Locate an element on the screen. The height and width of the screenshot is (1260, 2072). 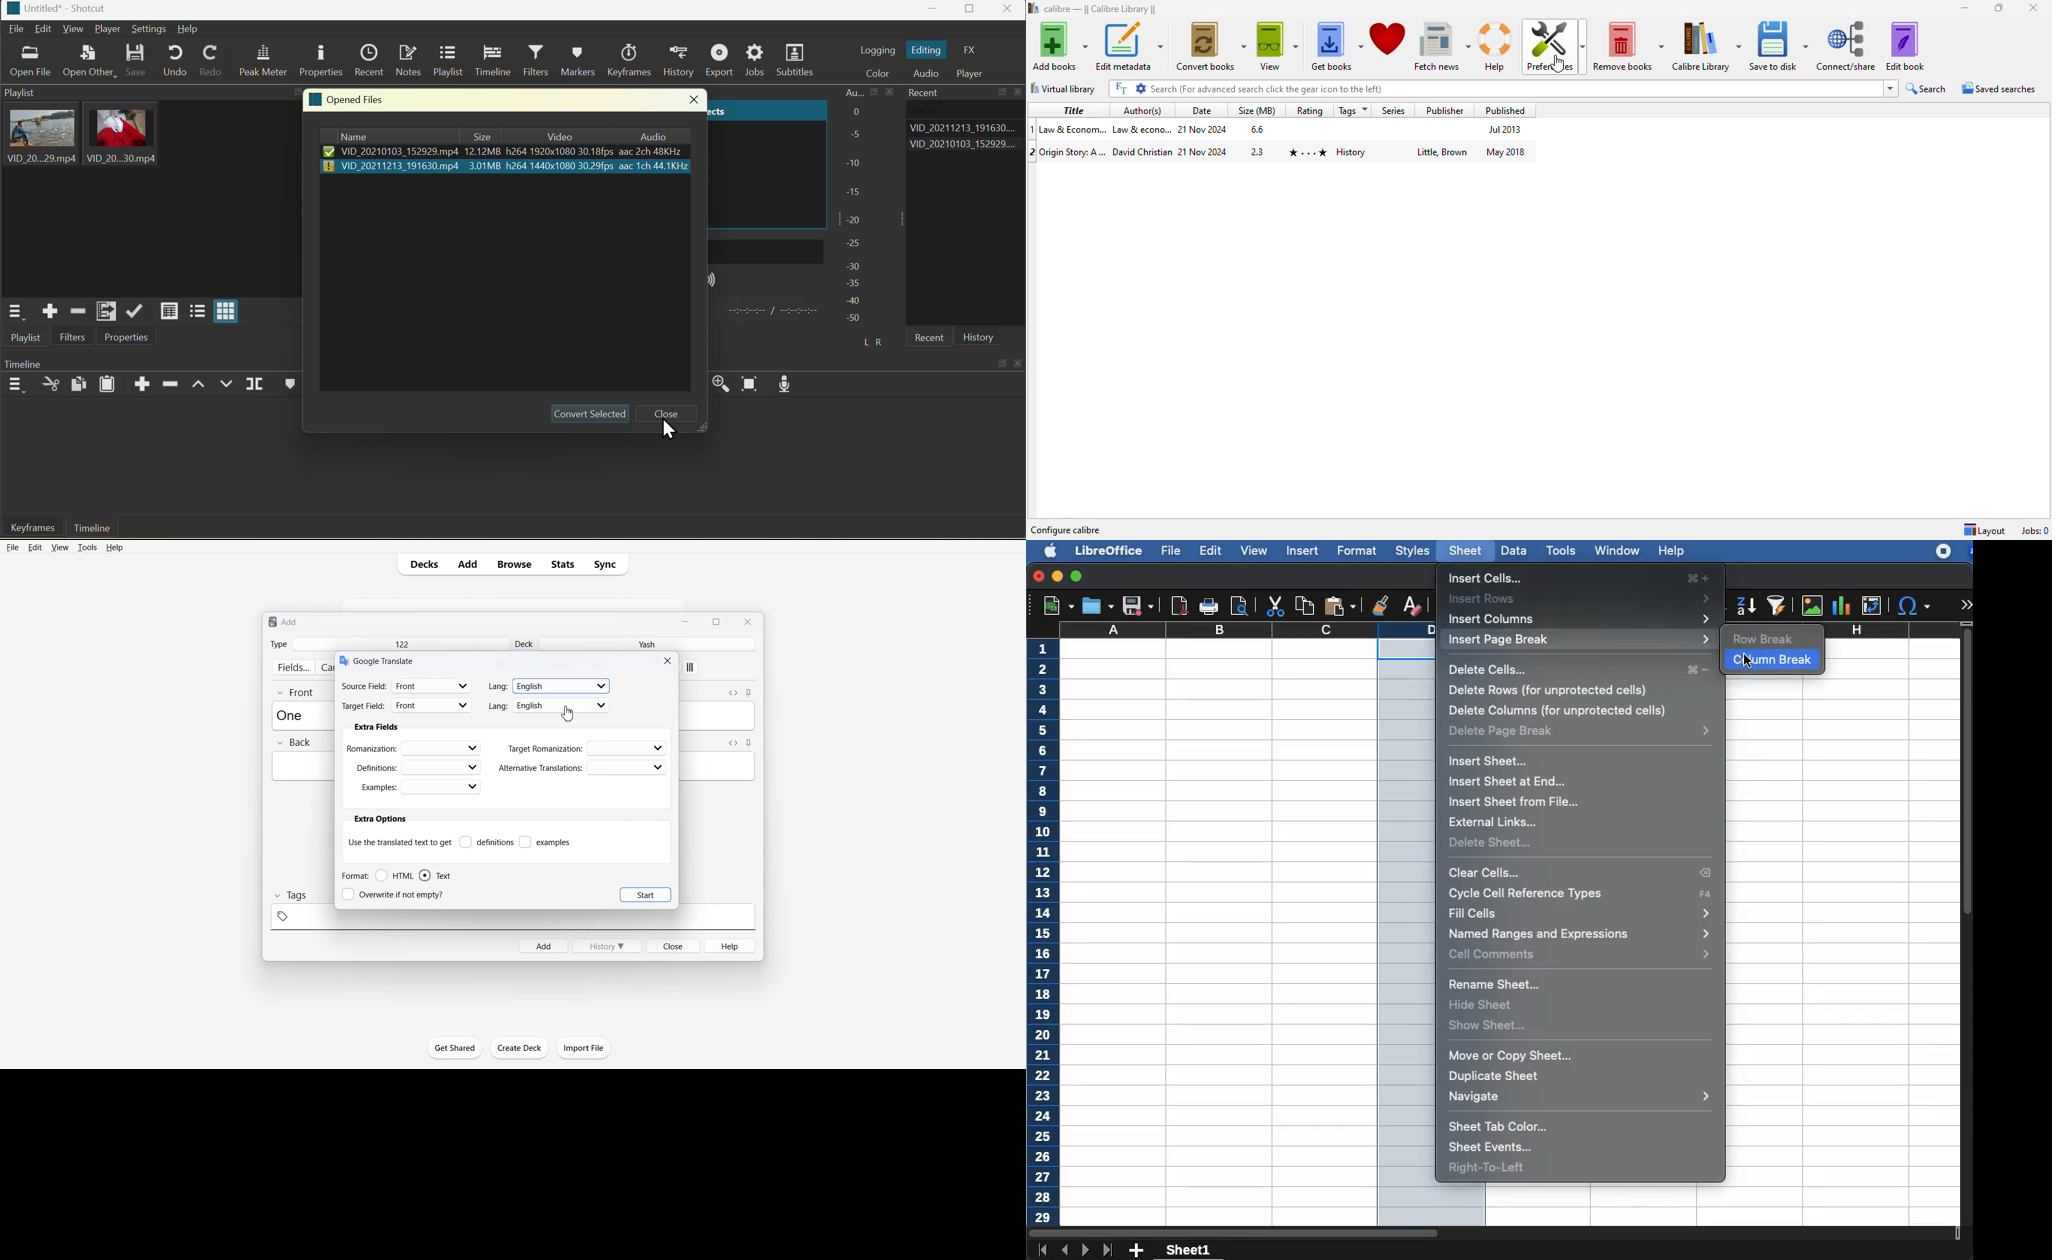
configure calibre is located at coordinates (1066, 531).